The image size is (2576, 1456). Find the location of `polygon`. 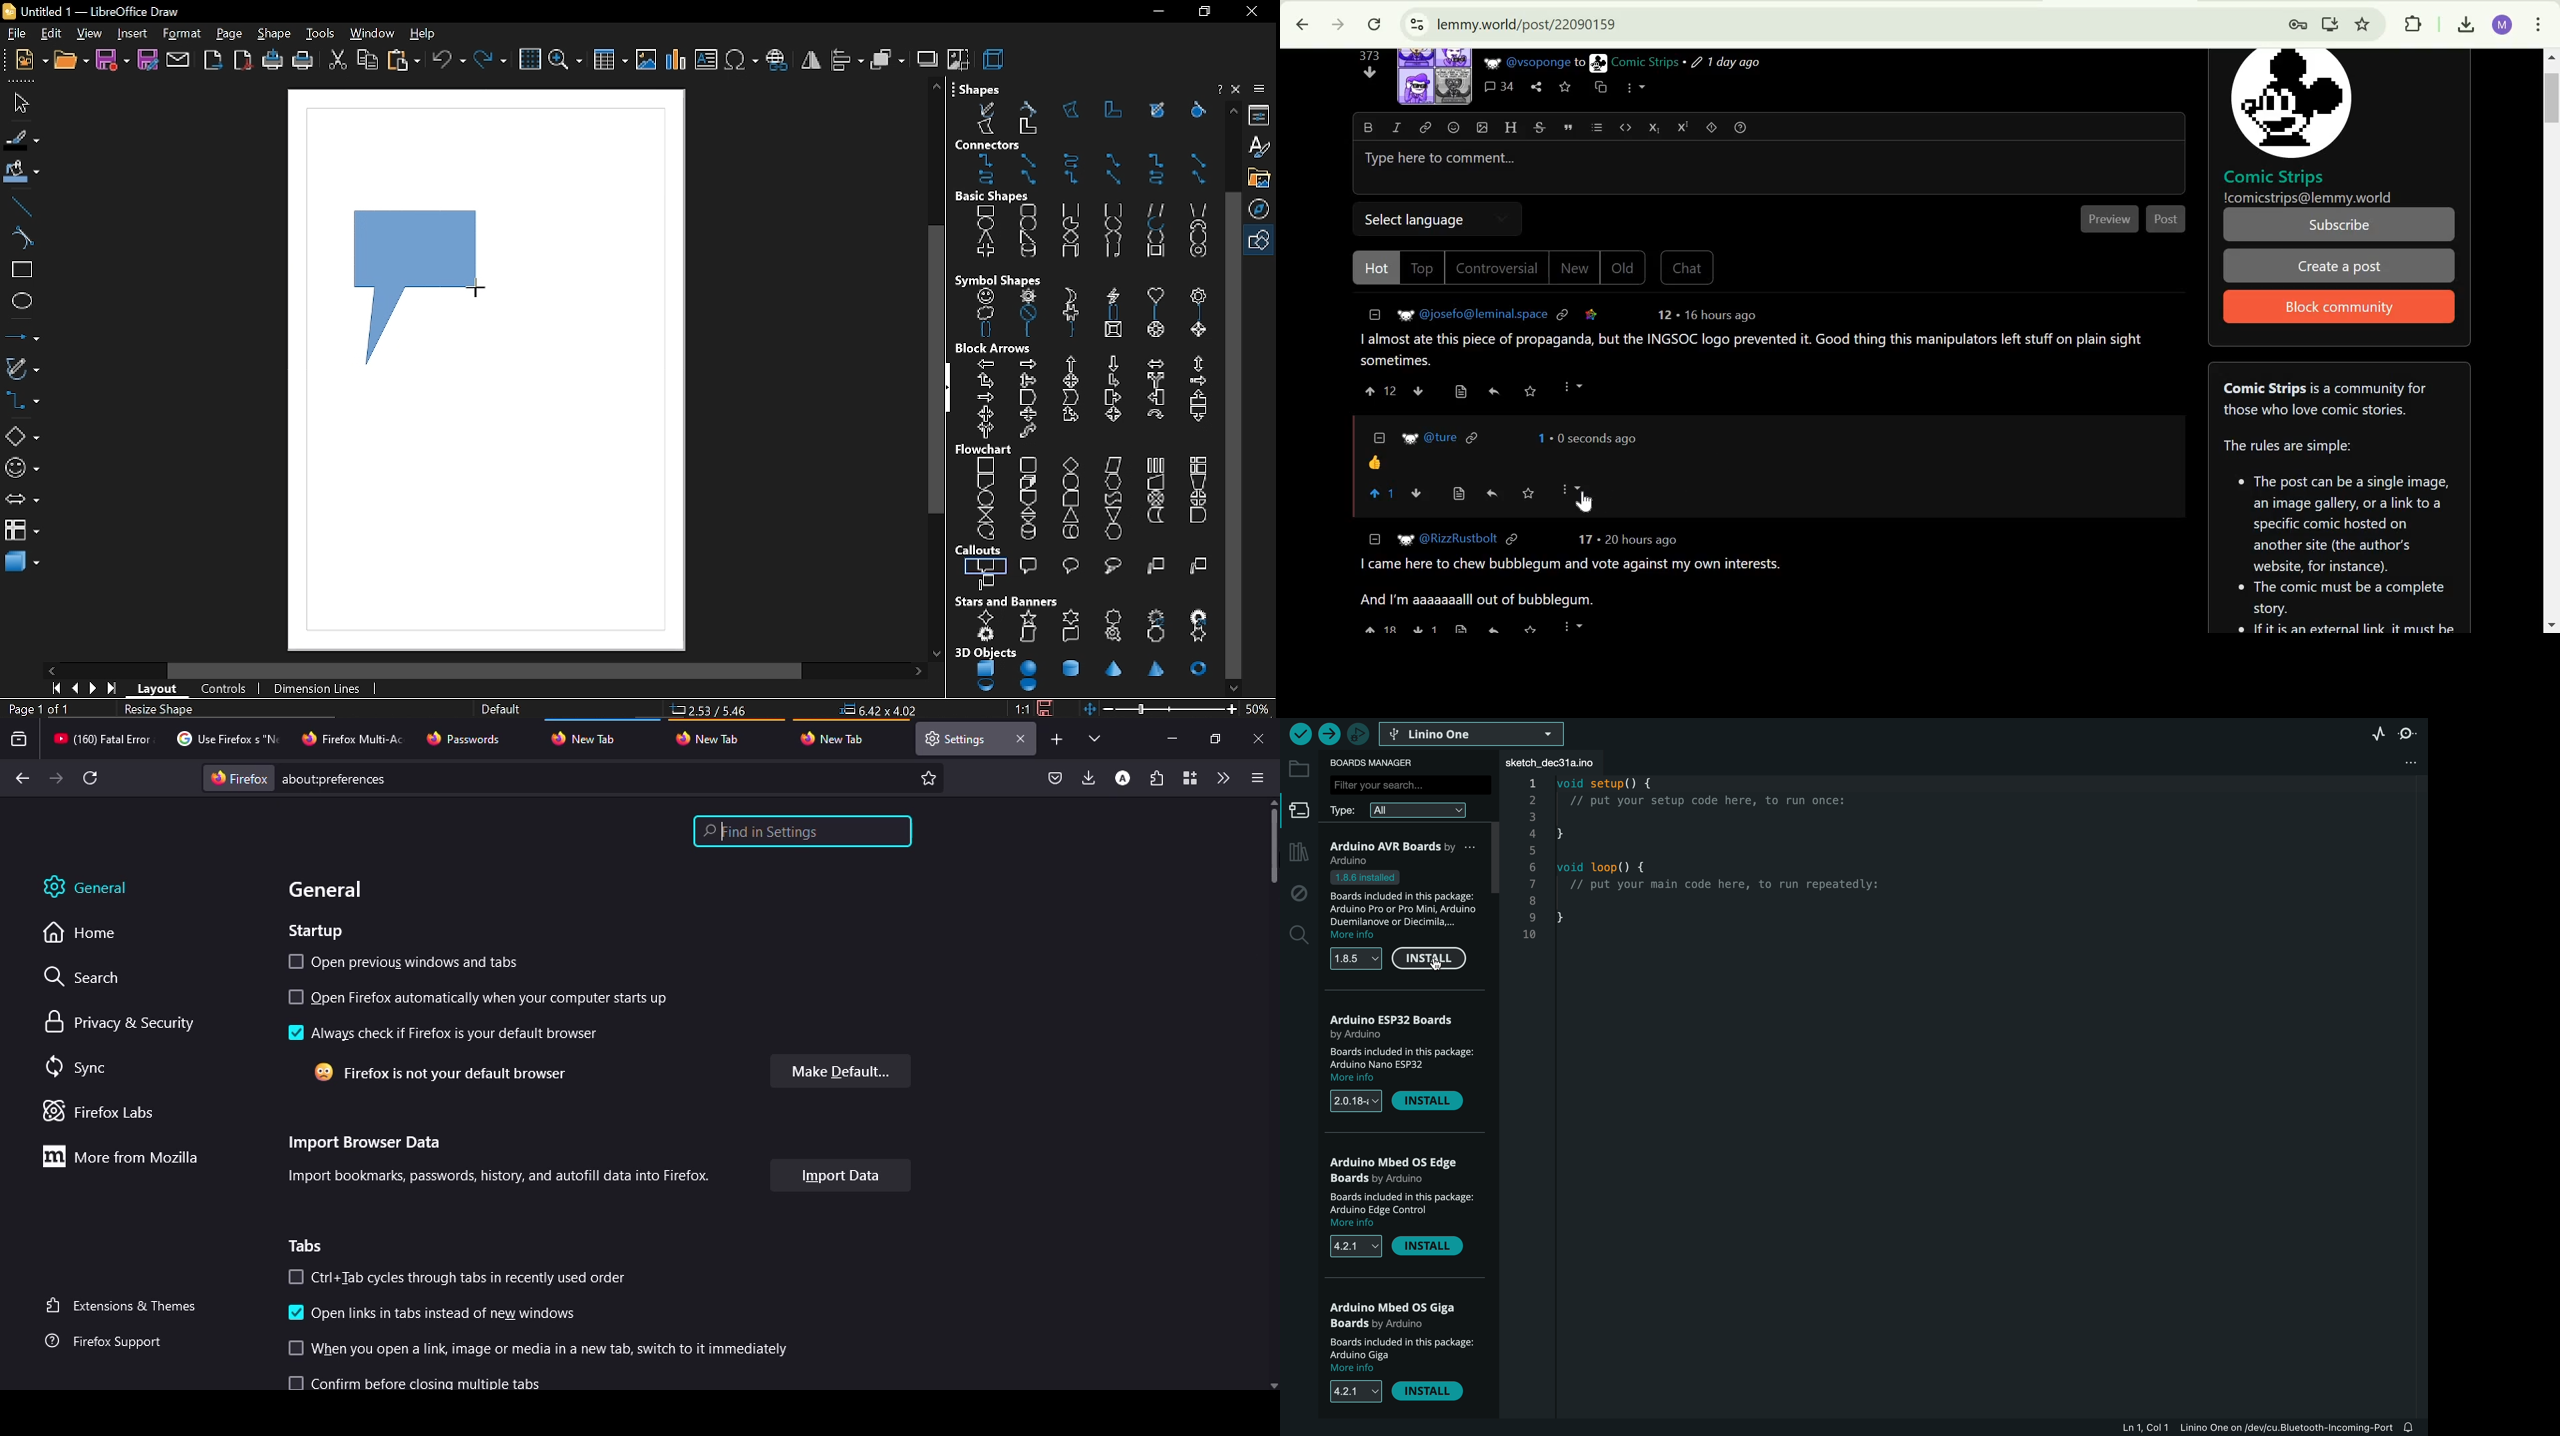

polygon is located at coordinates (1073, 111).